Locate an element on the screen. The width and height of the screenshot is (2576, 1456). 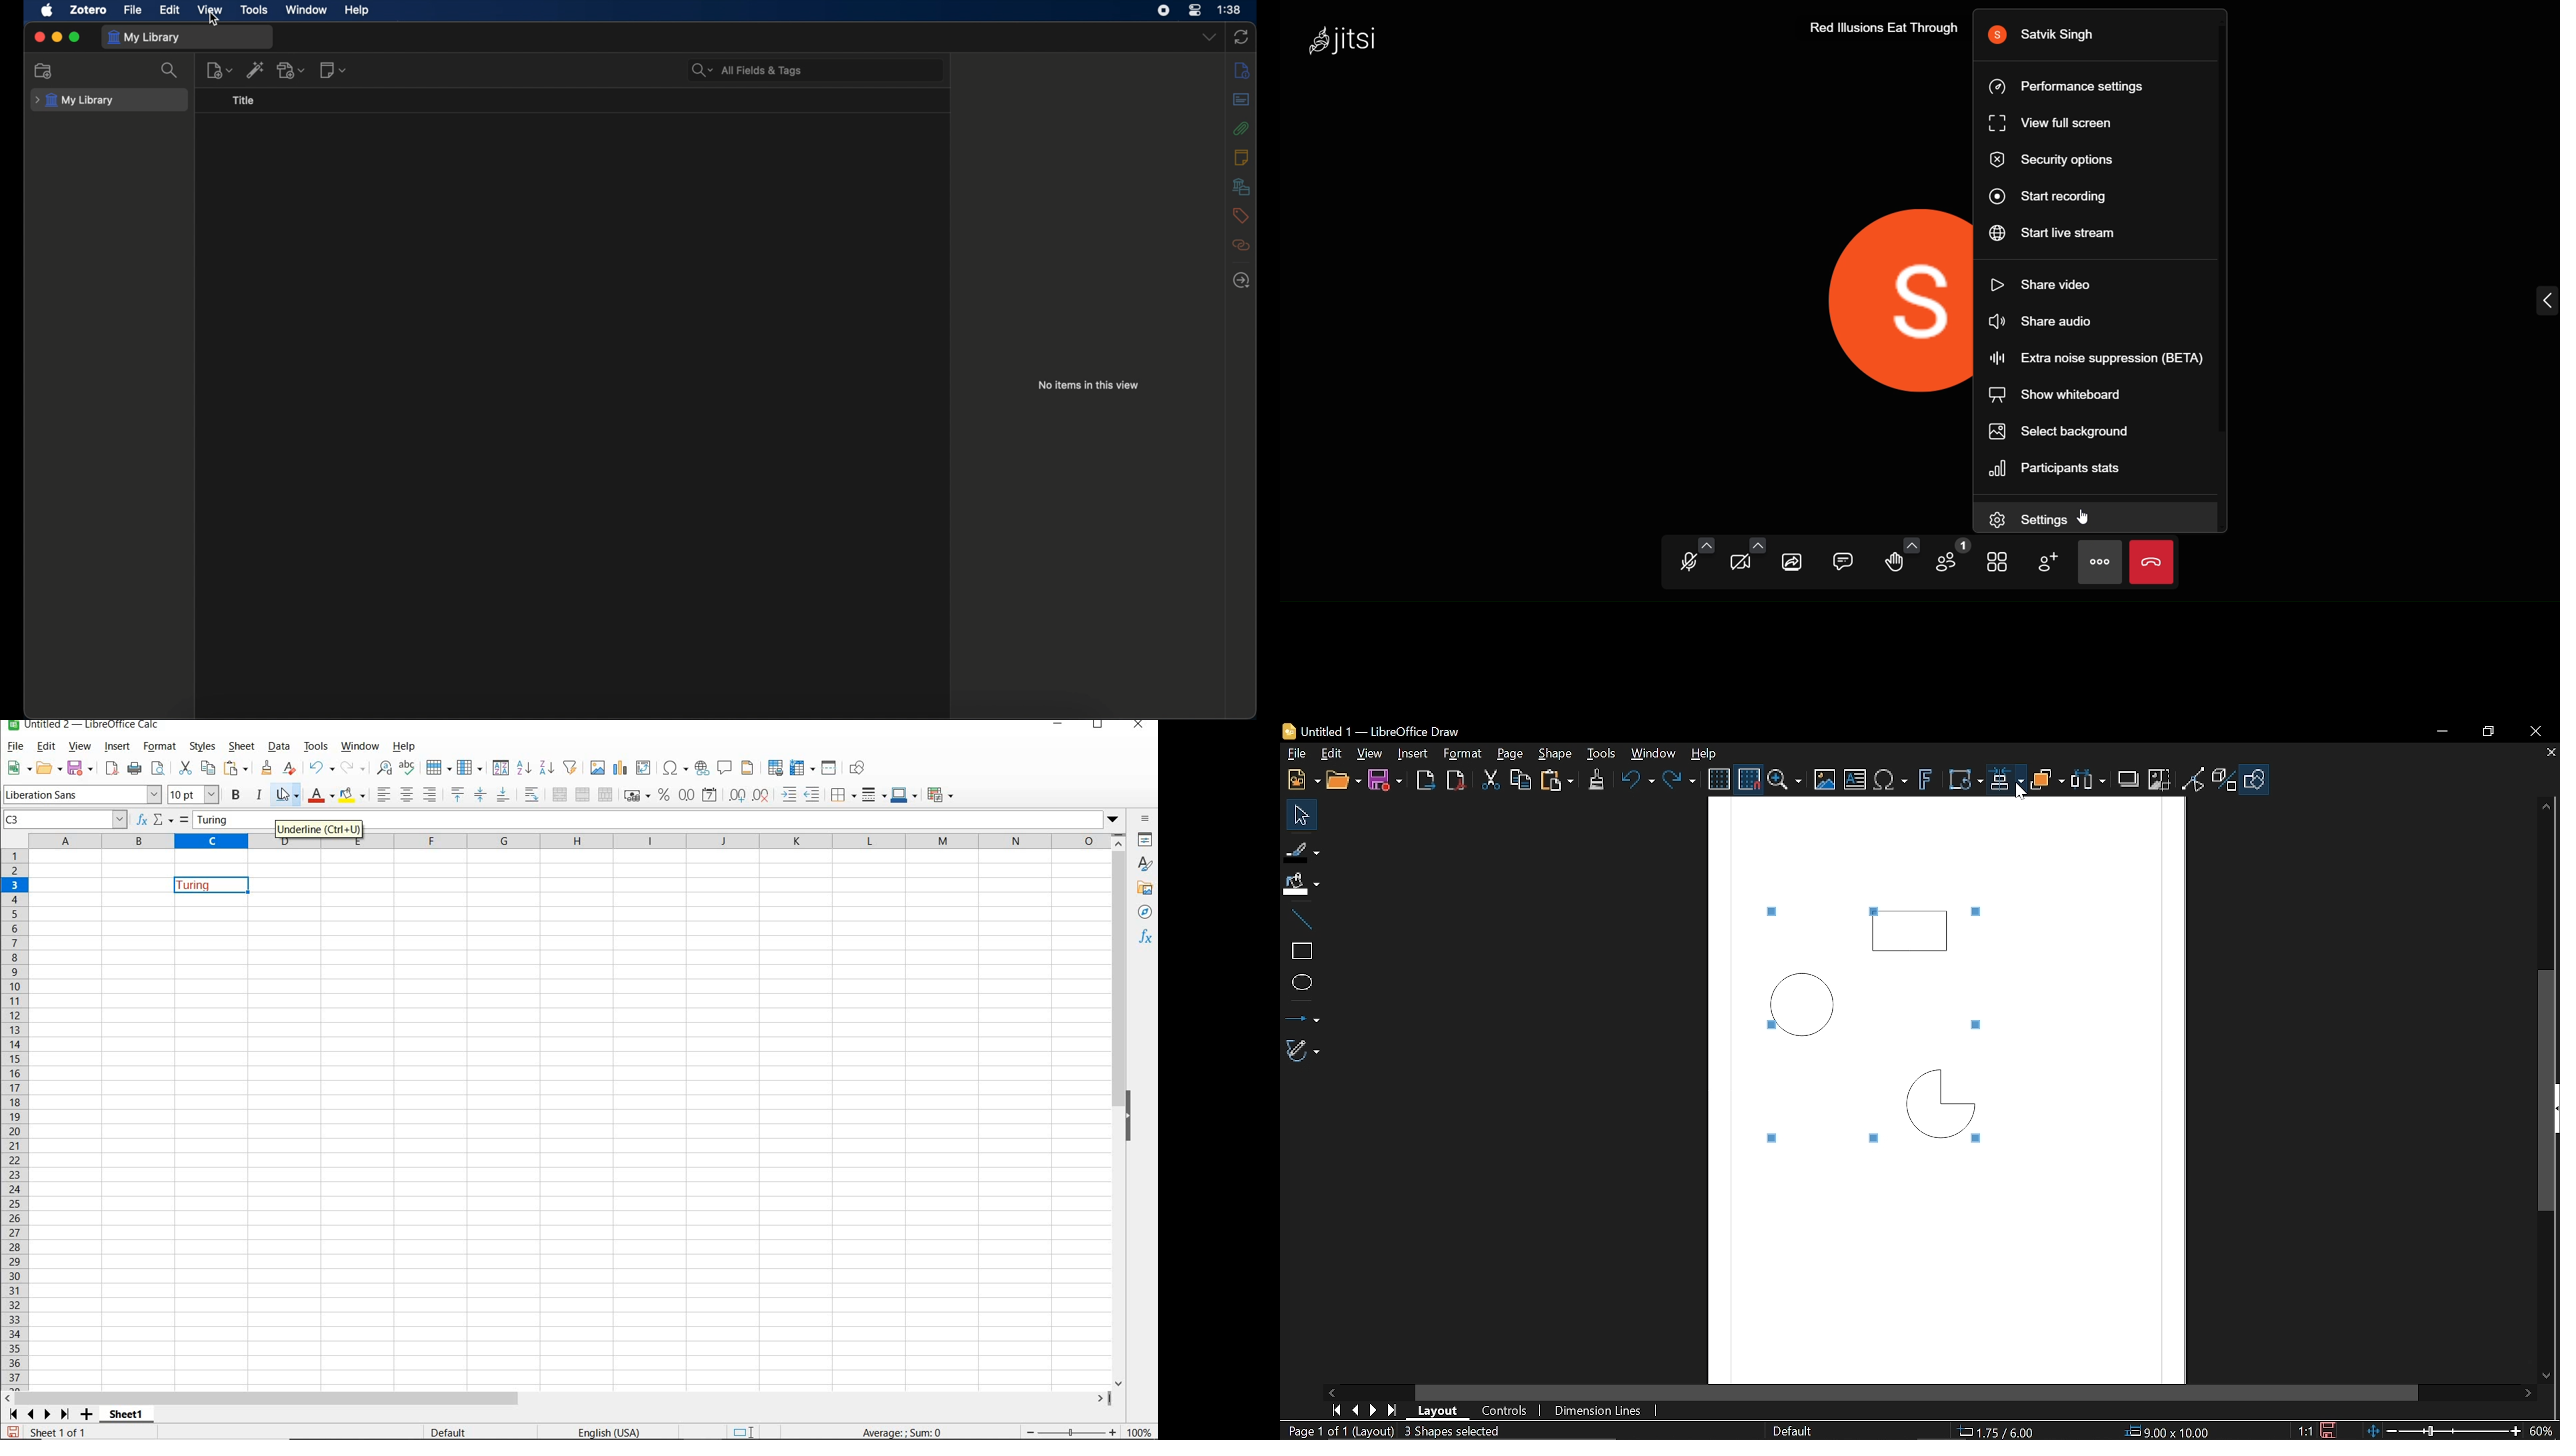
CLEAR DIRECT FORMATTING is located at coordinates (288, 770).